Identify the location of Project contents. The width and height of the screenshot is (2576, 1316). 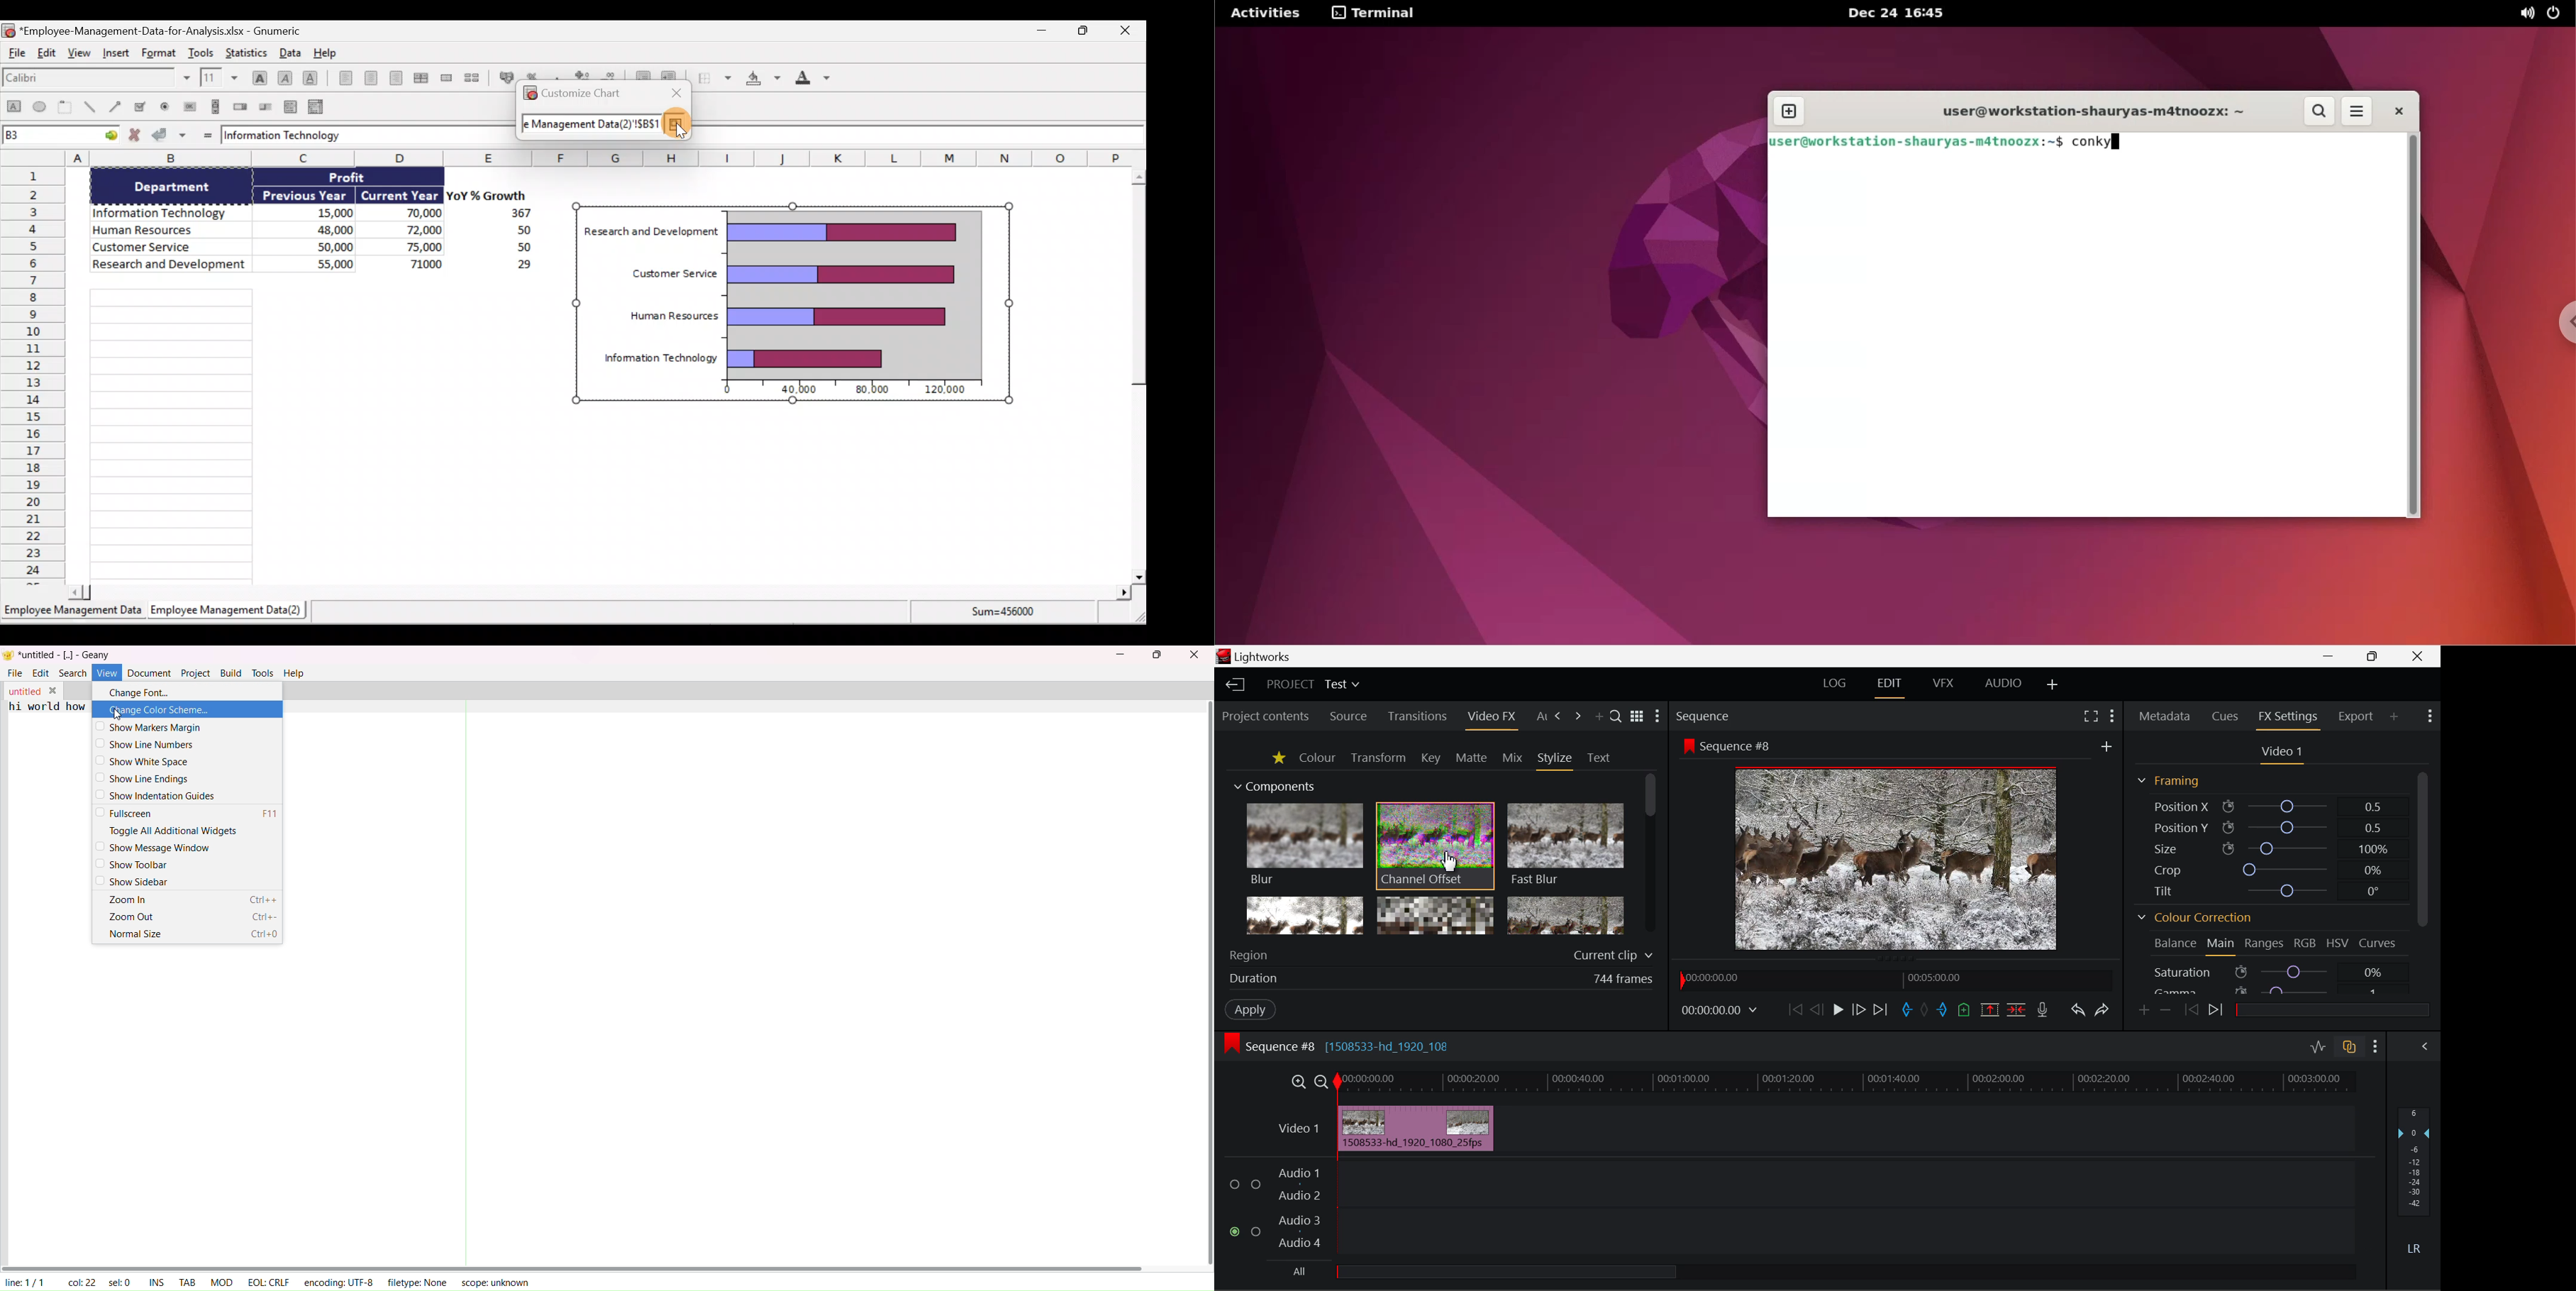
(1265, 717).